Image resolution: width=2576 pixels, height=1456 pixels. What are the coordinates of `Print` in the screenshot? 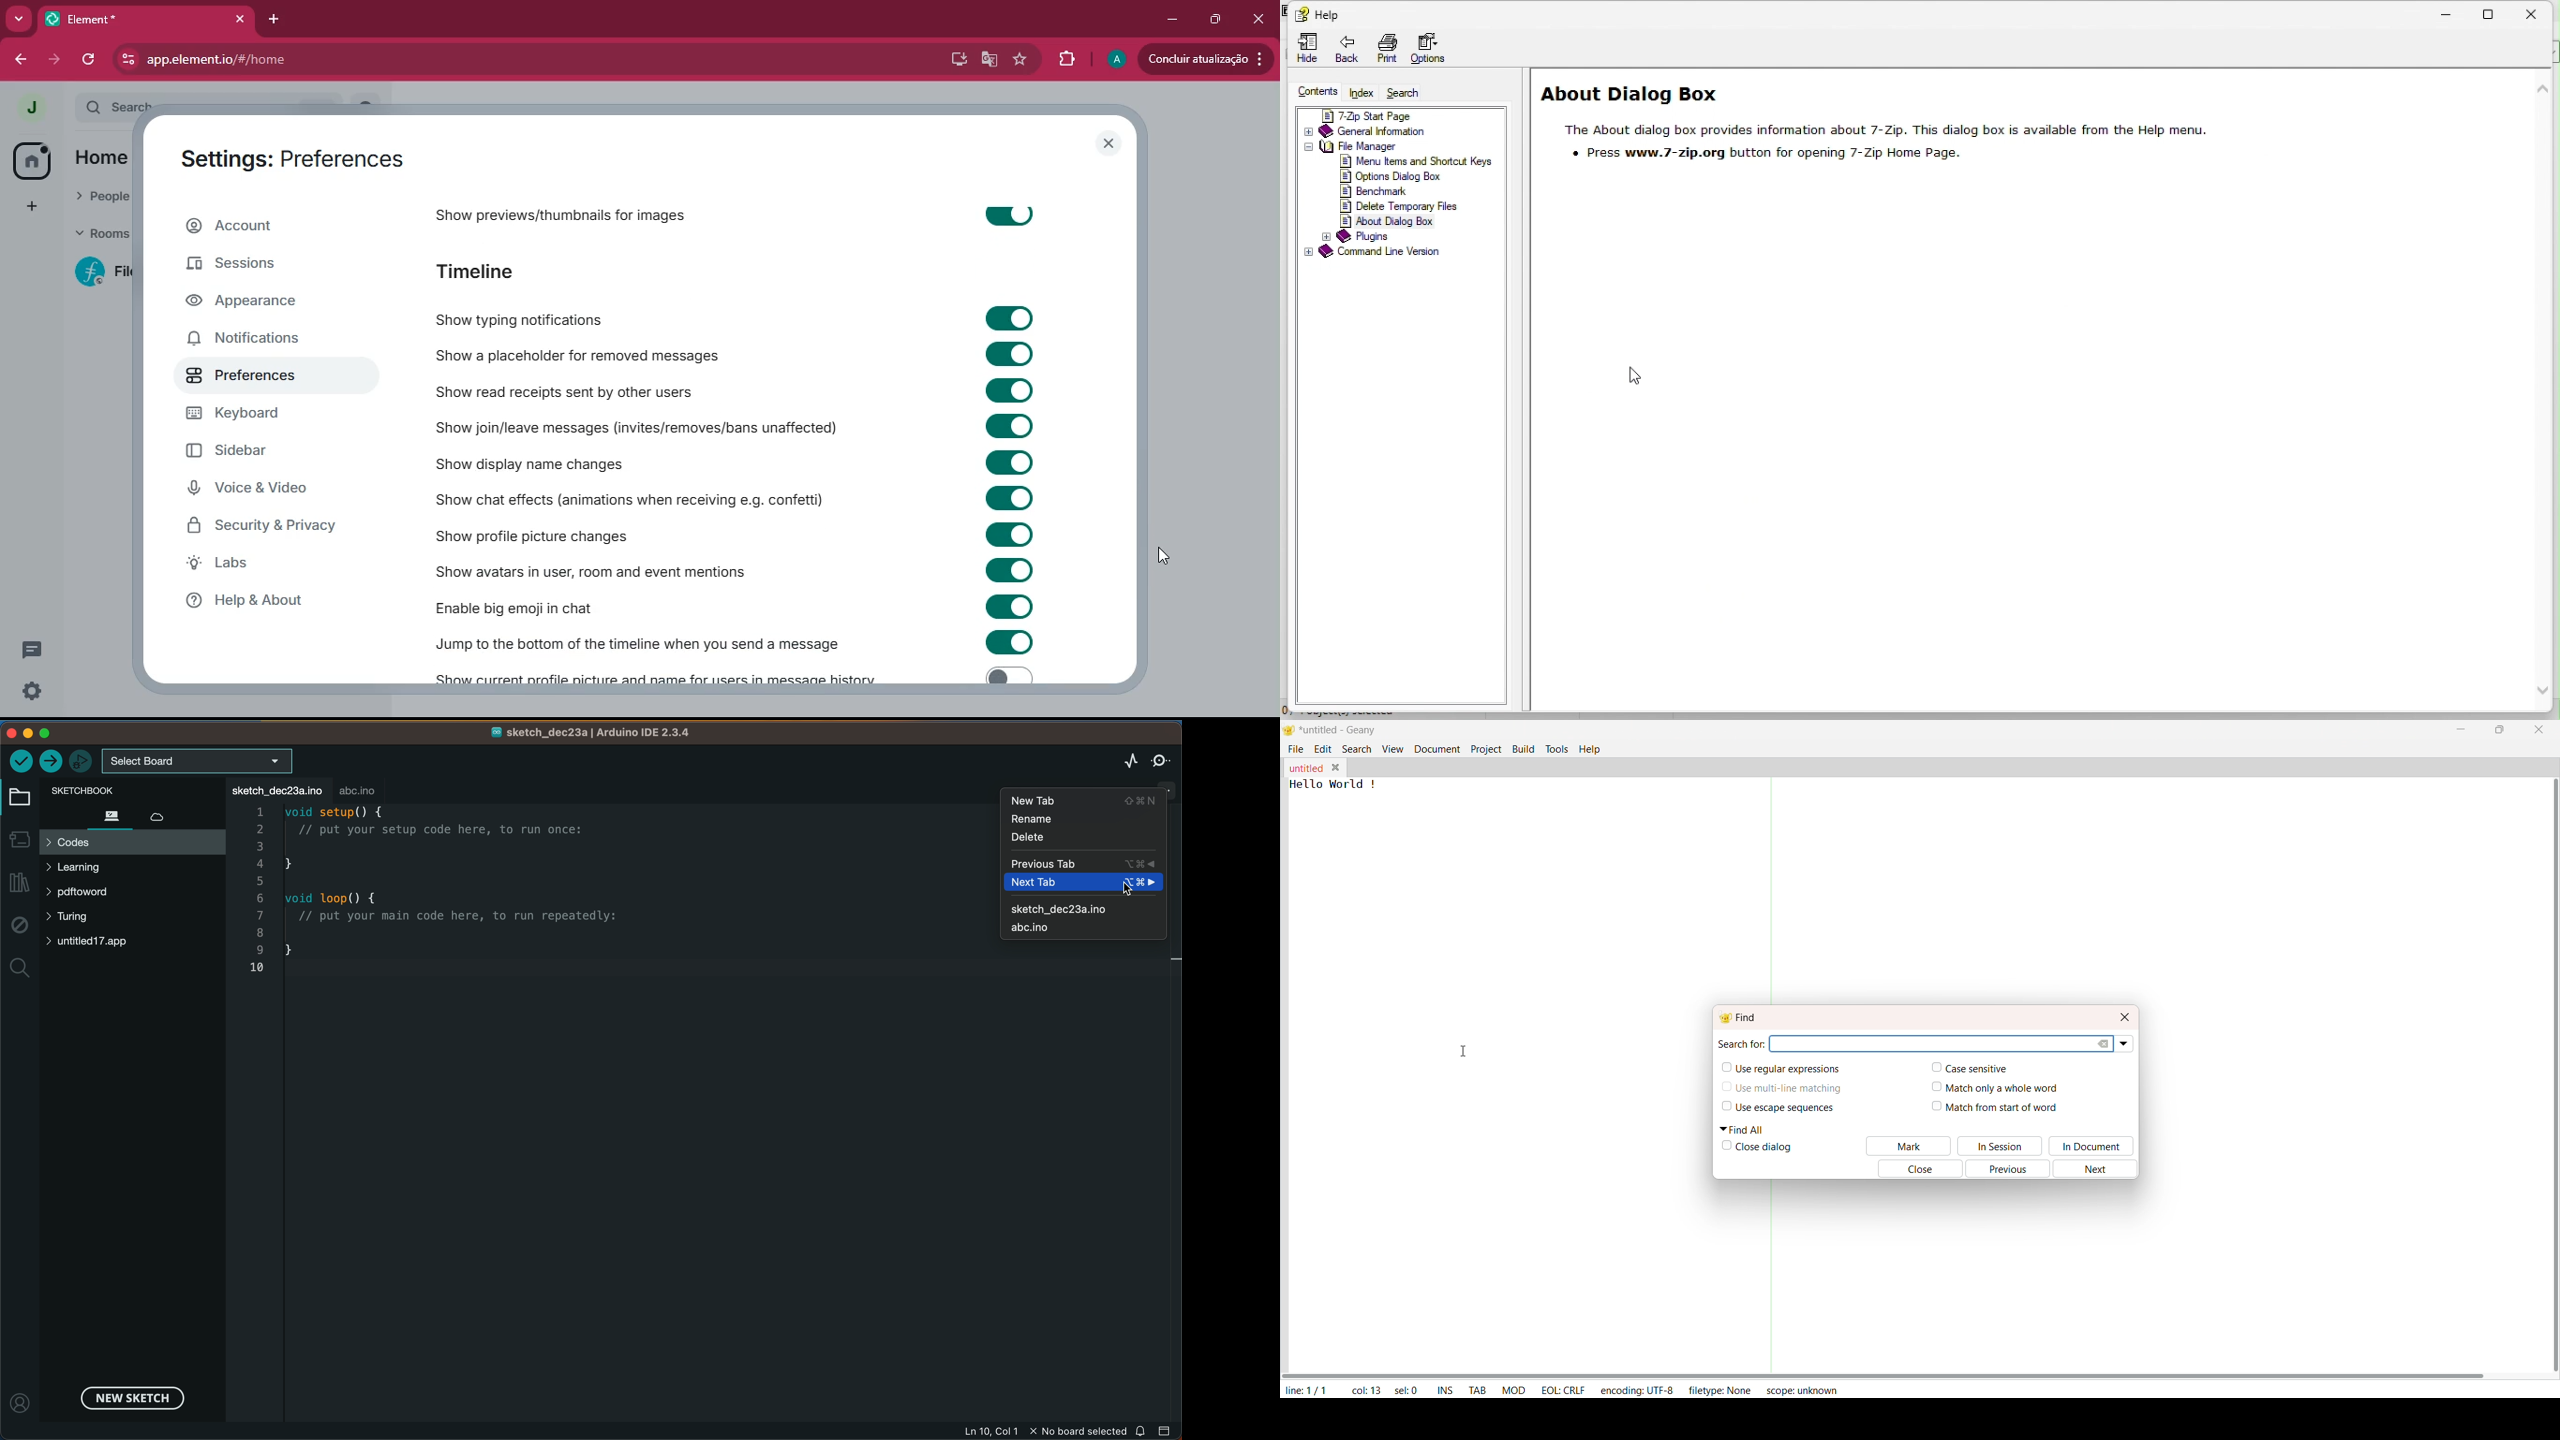 It's located at (1386, 50).